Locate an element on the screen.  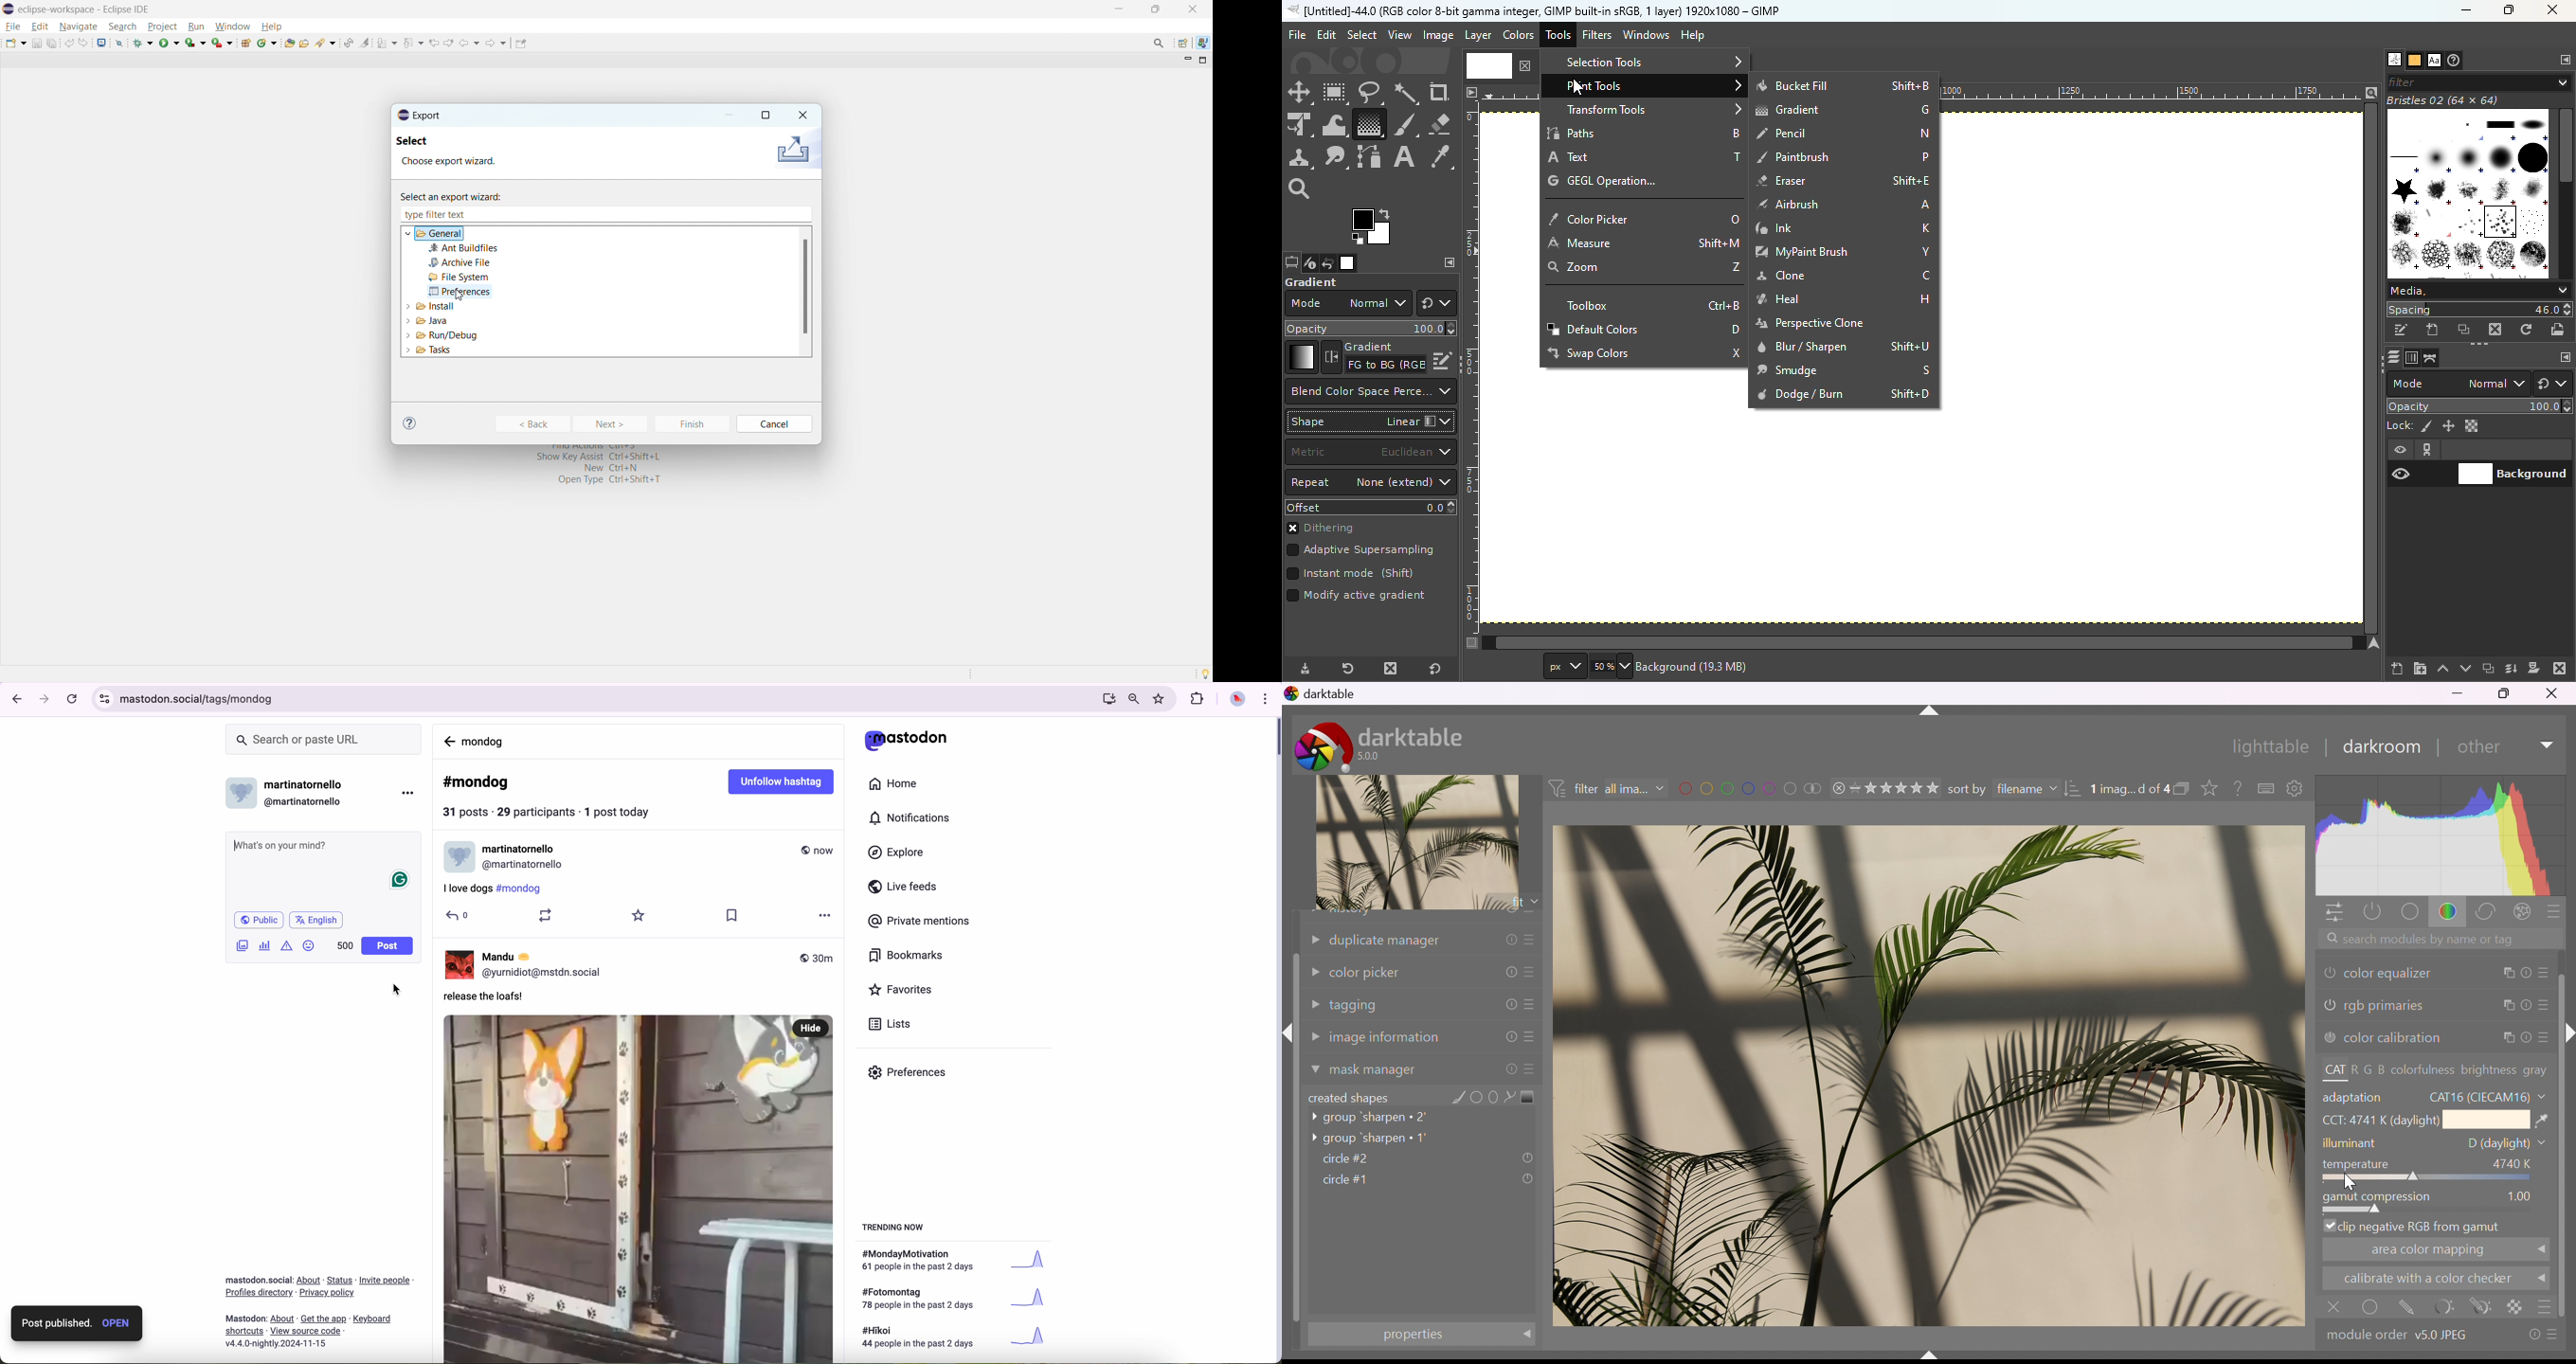
clip negetive RGB is located at coordinates (2413, 1227).